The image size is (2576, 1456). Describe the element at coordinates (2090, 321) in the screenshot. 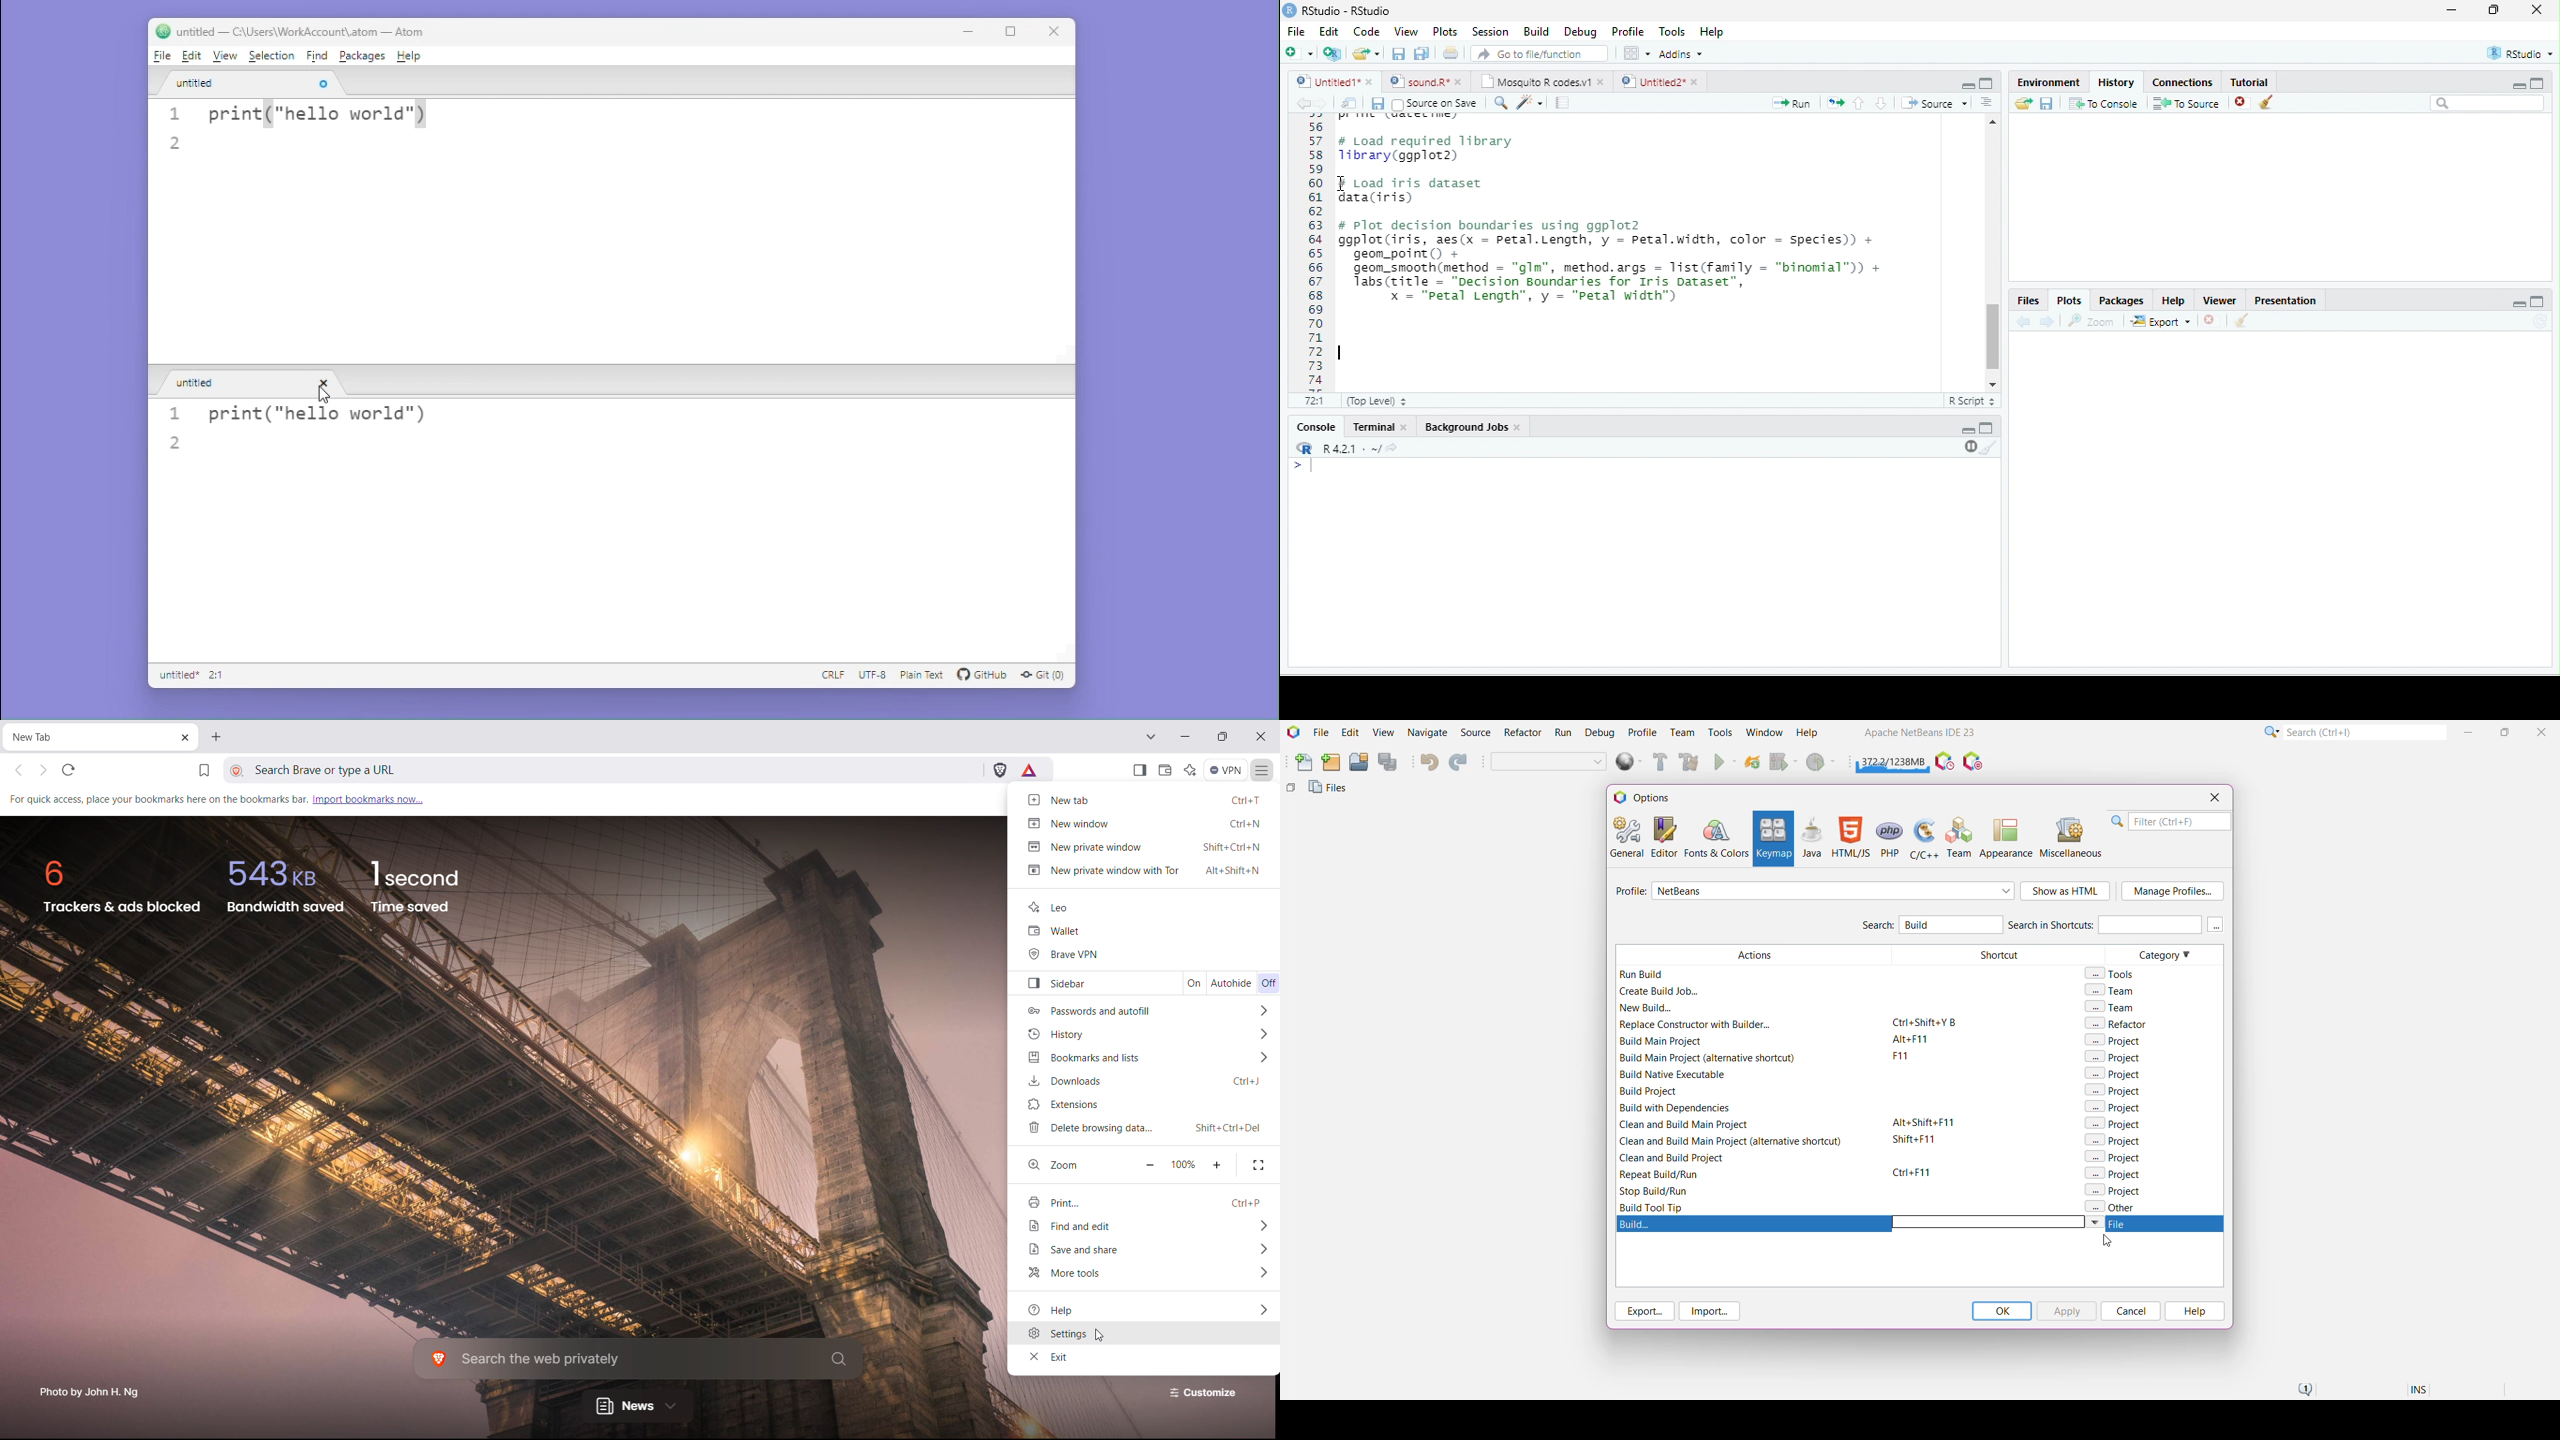

I see `Zoom` at that location.